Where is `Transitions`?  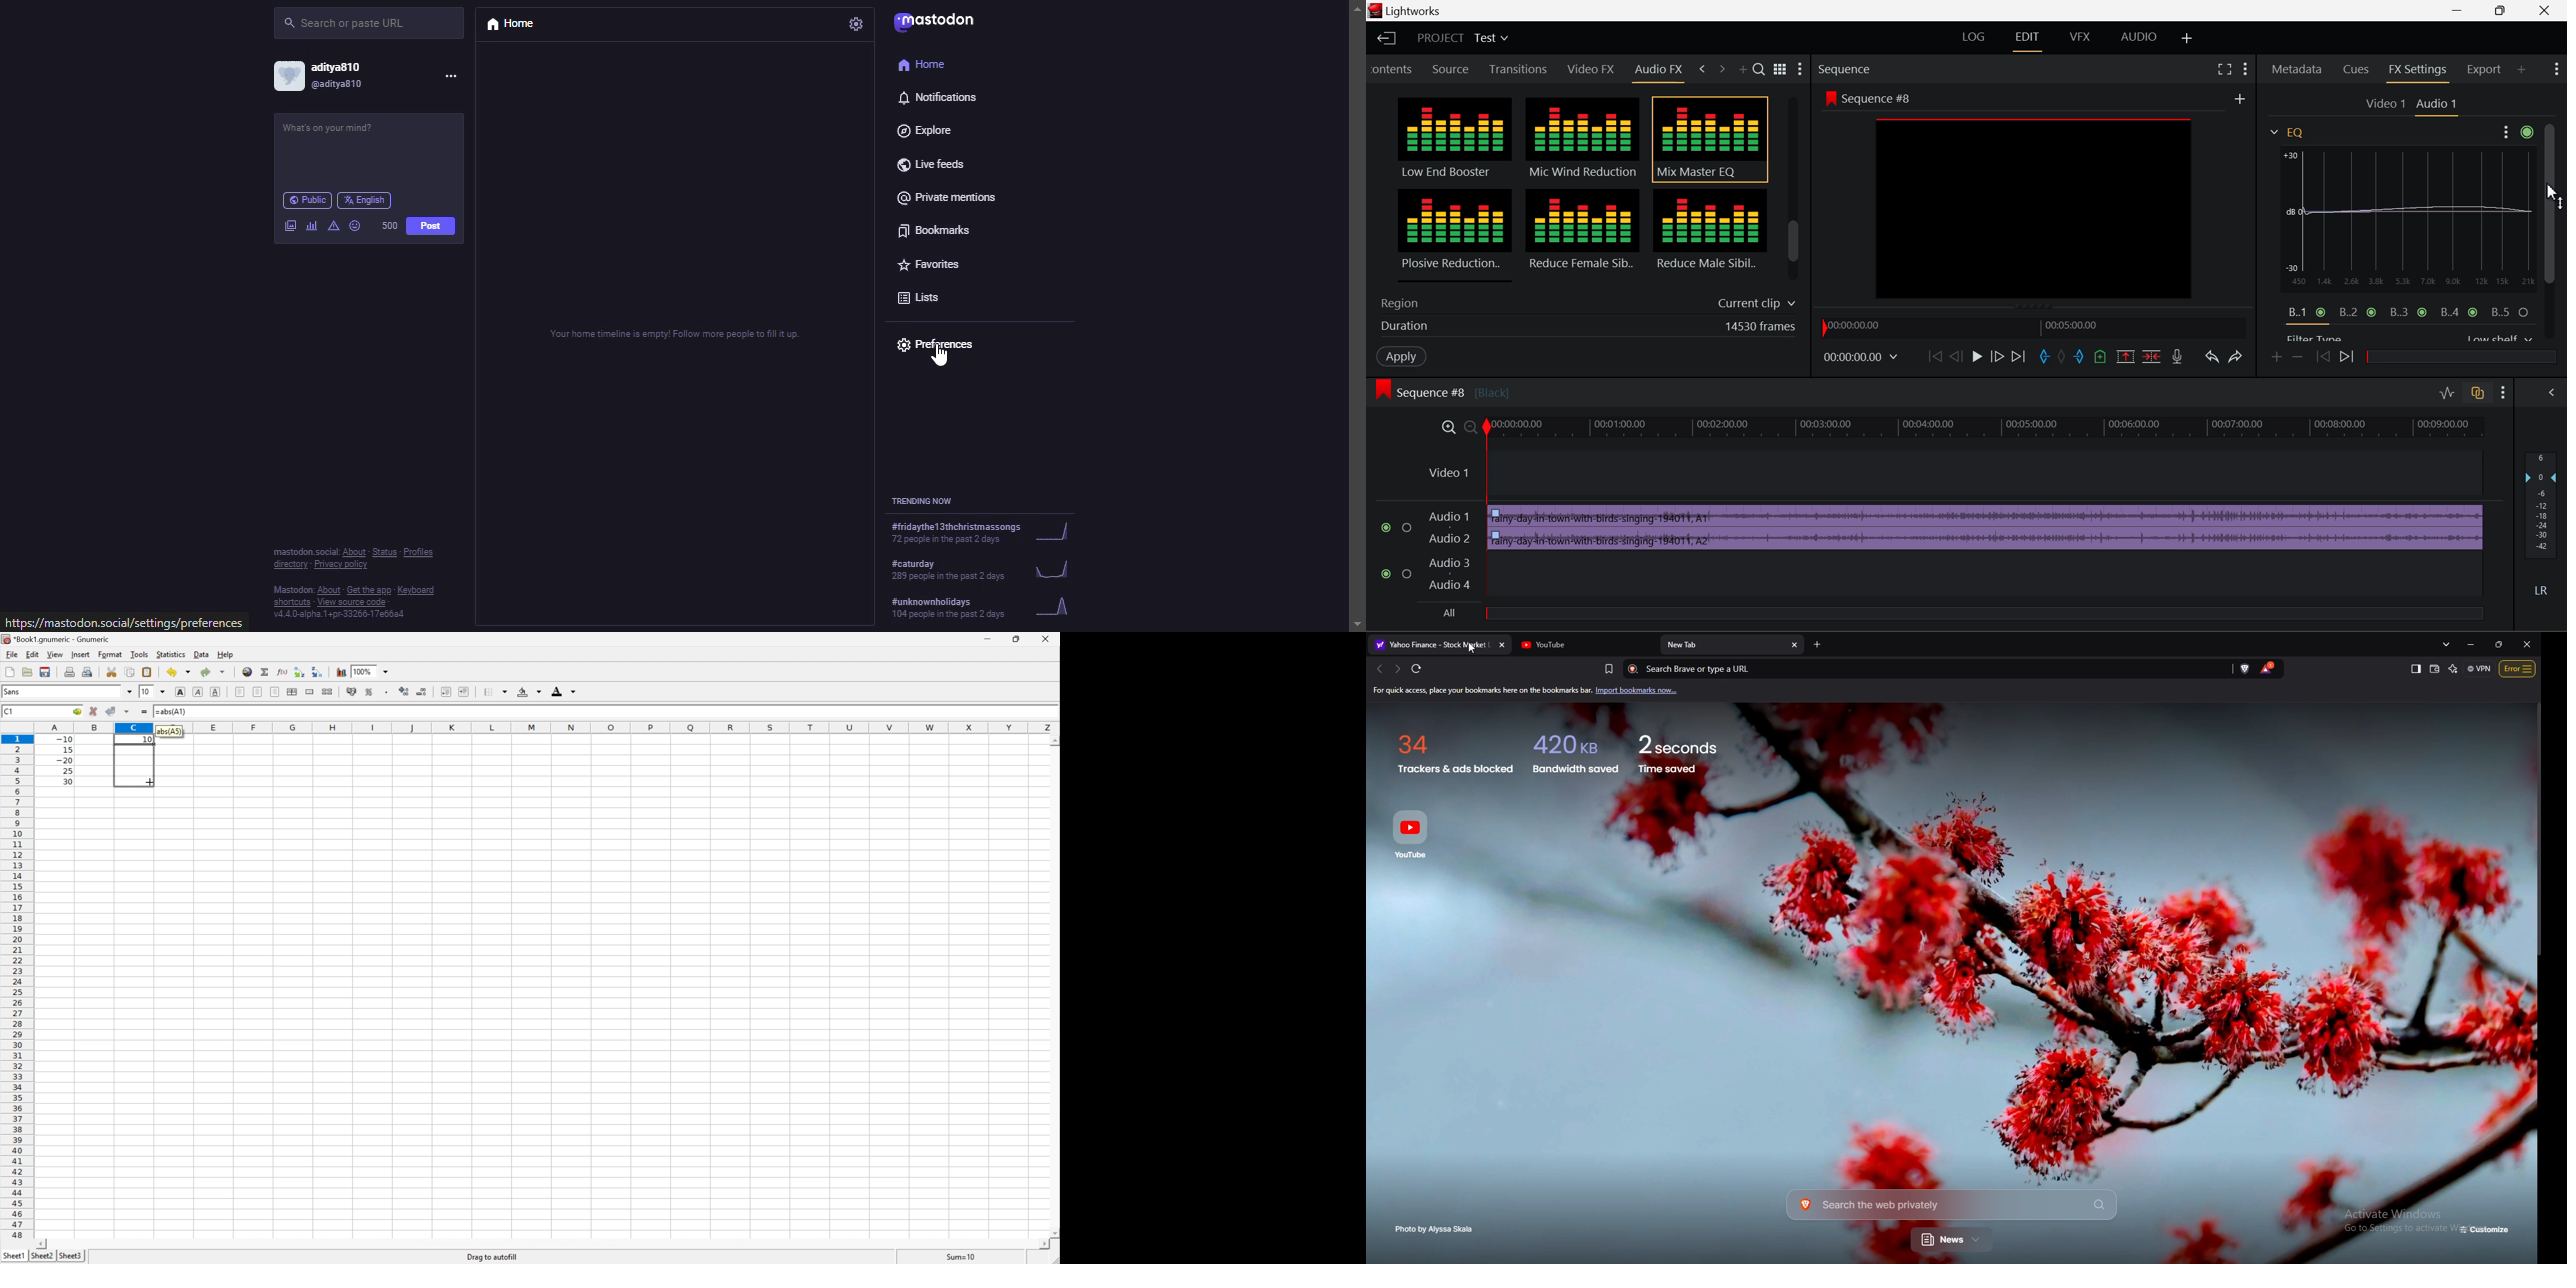 Transitions is located at coordinates (1519, 69).